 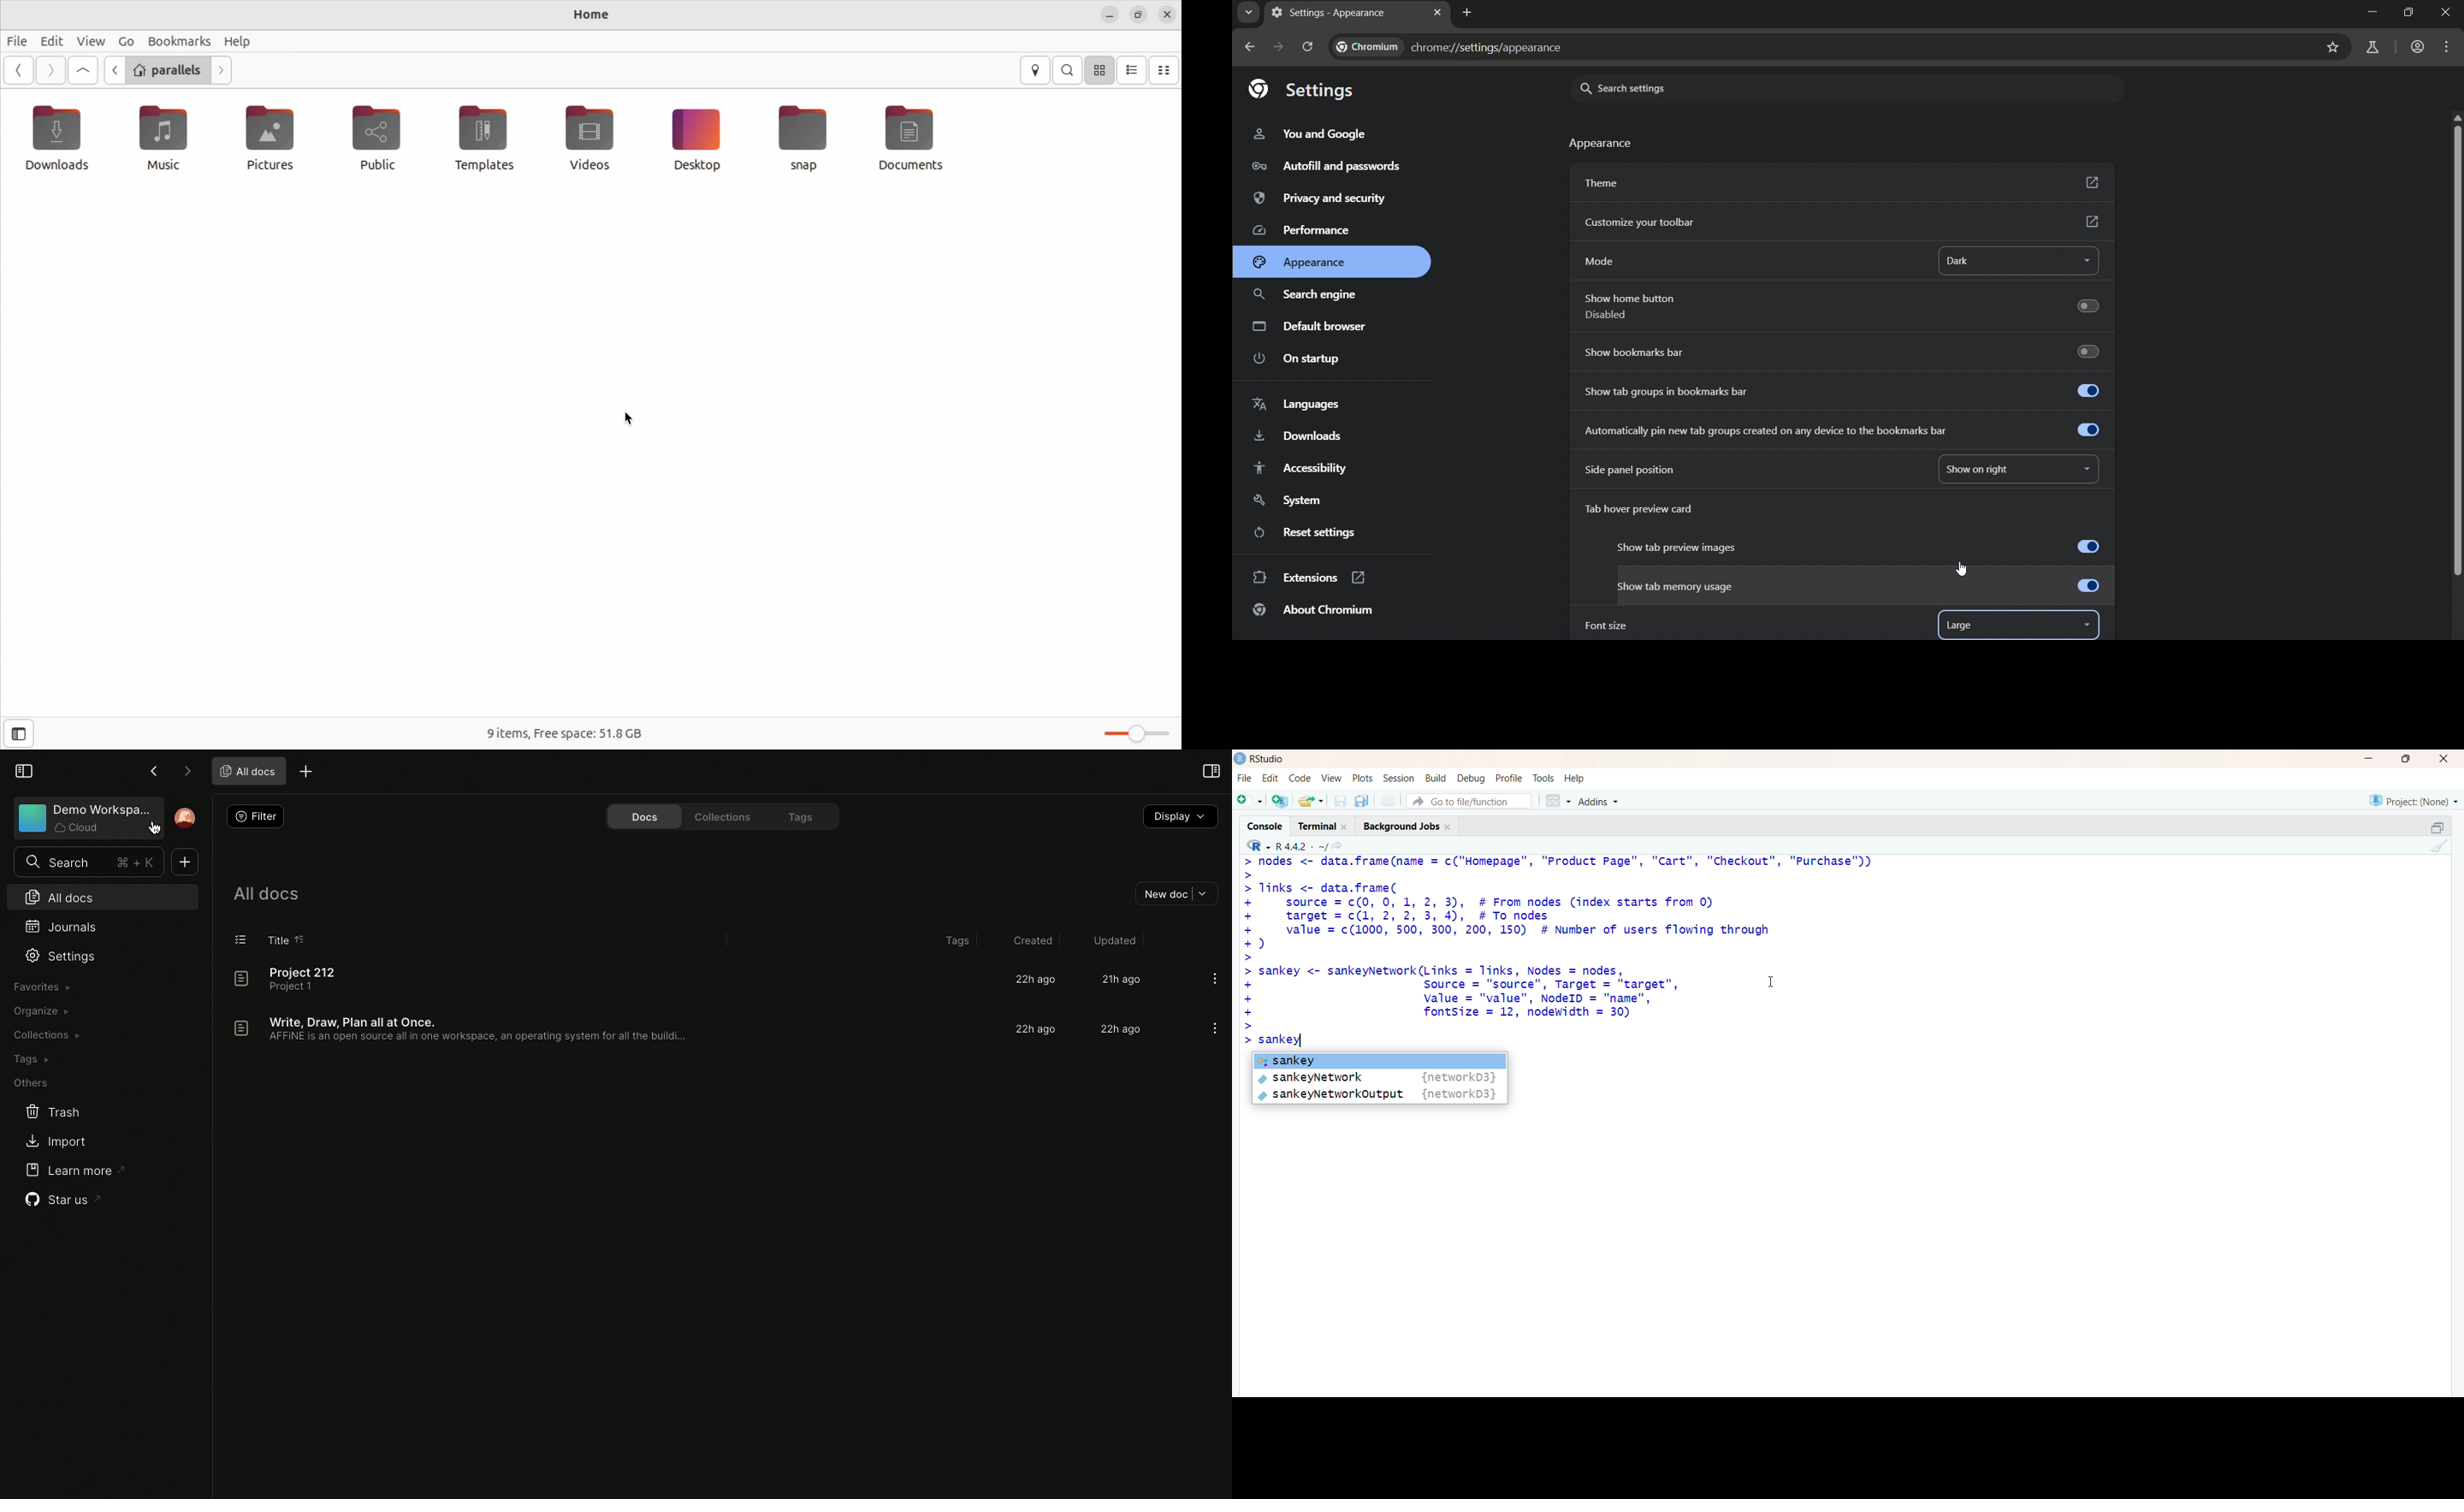 What do you see at coordinates (1320, 826) in the screenshot?
I see `terminal` at bounding box center [1320, 826].